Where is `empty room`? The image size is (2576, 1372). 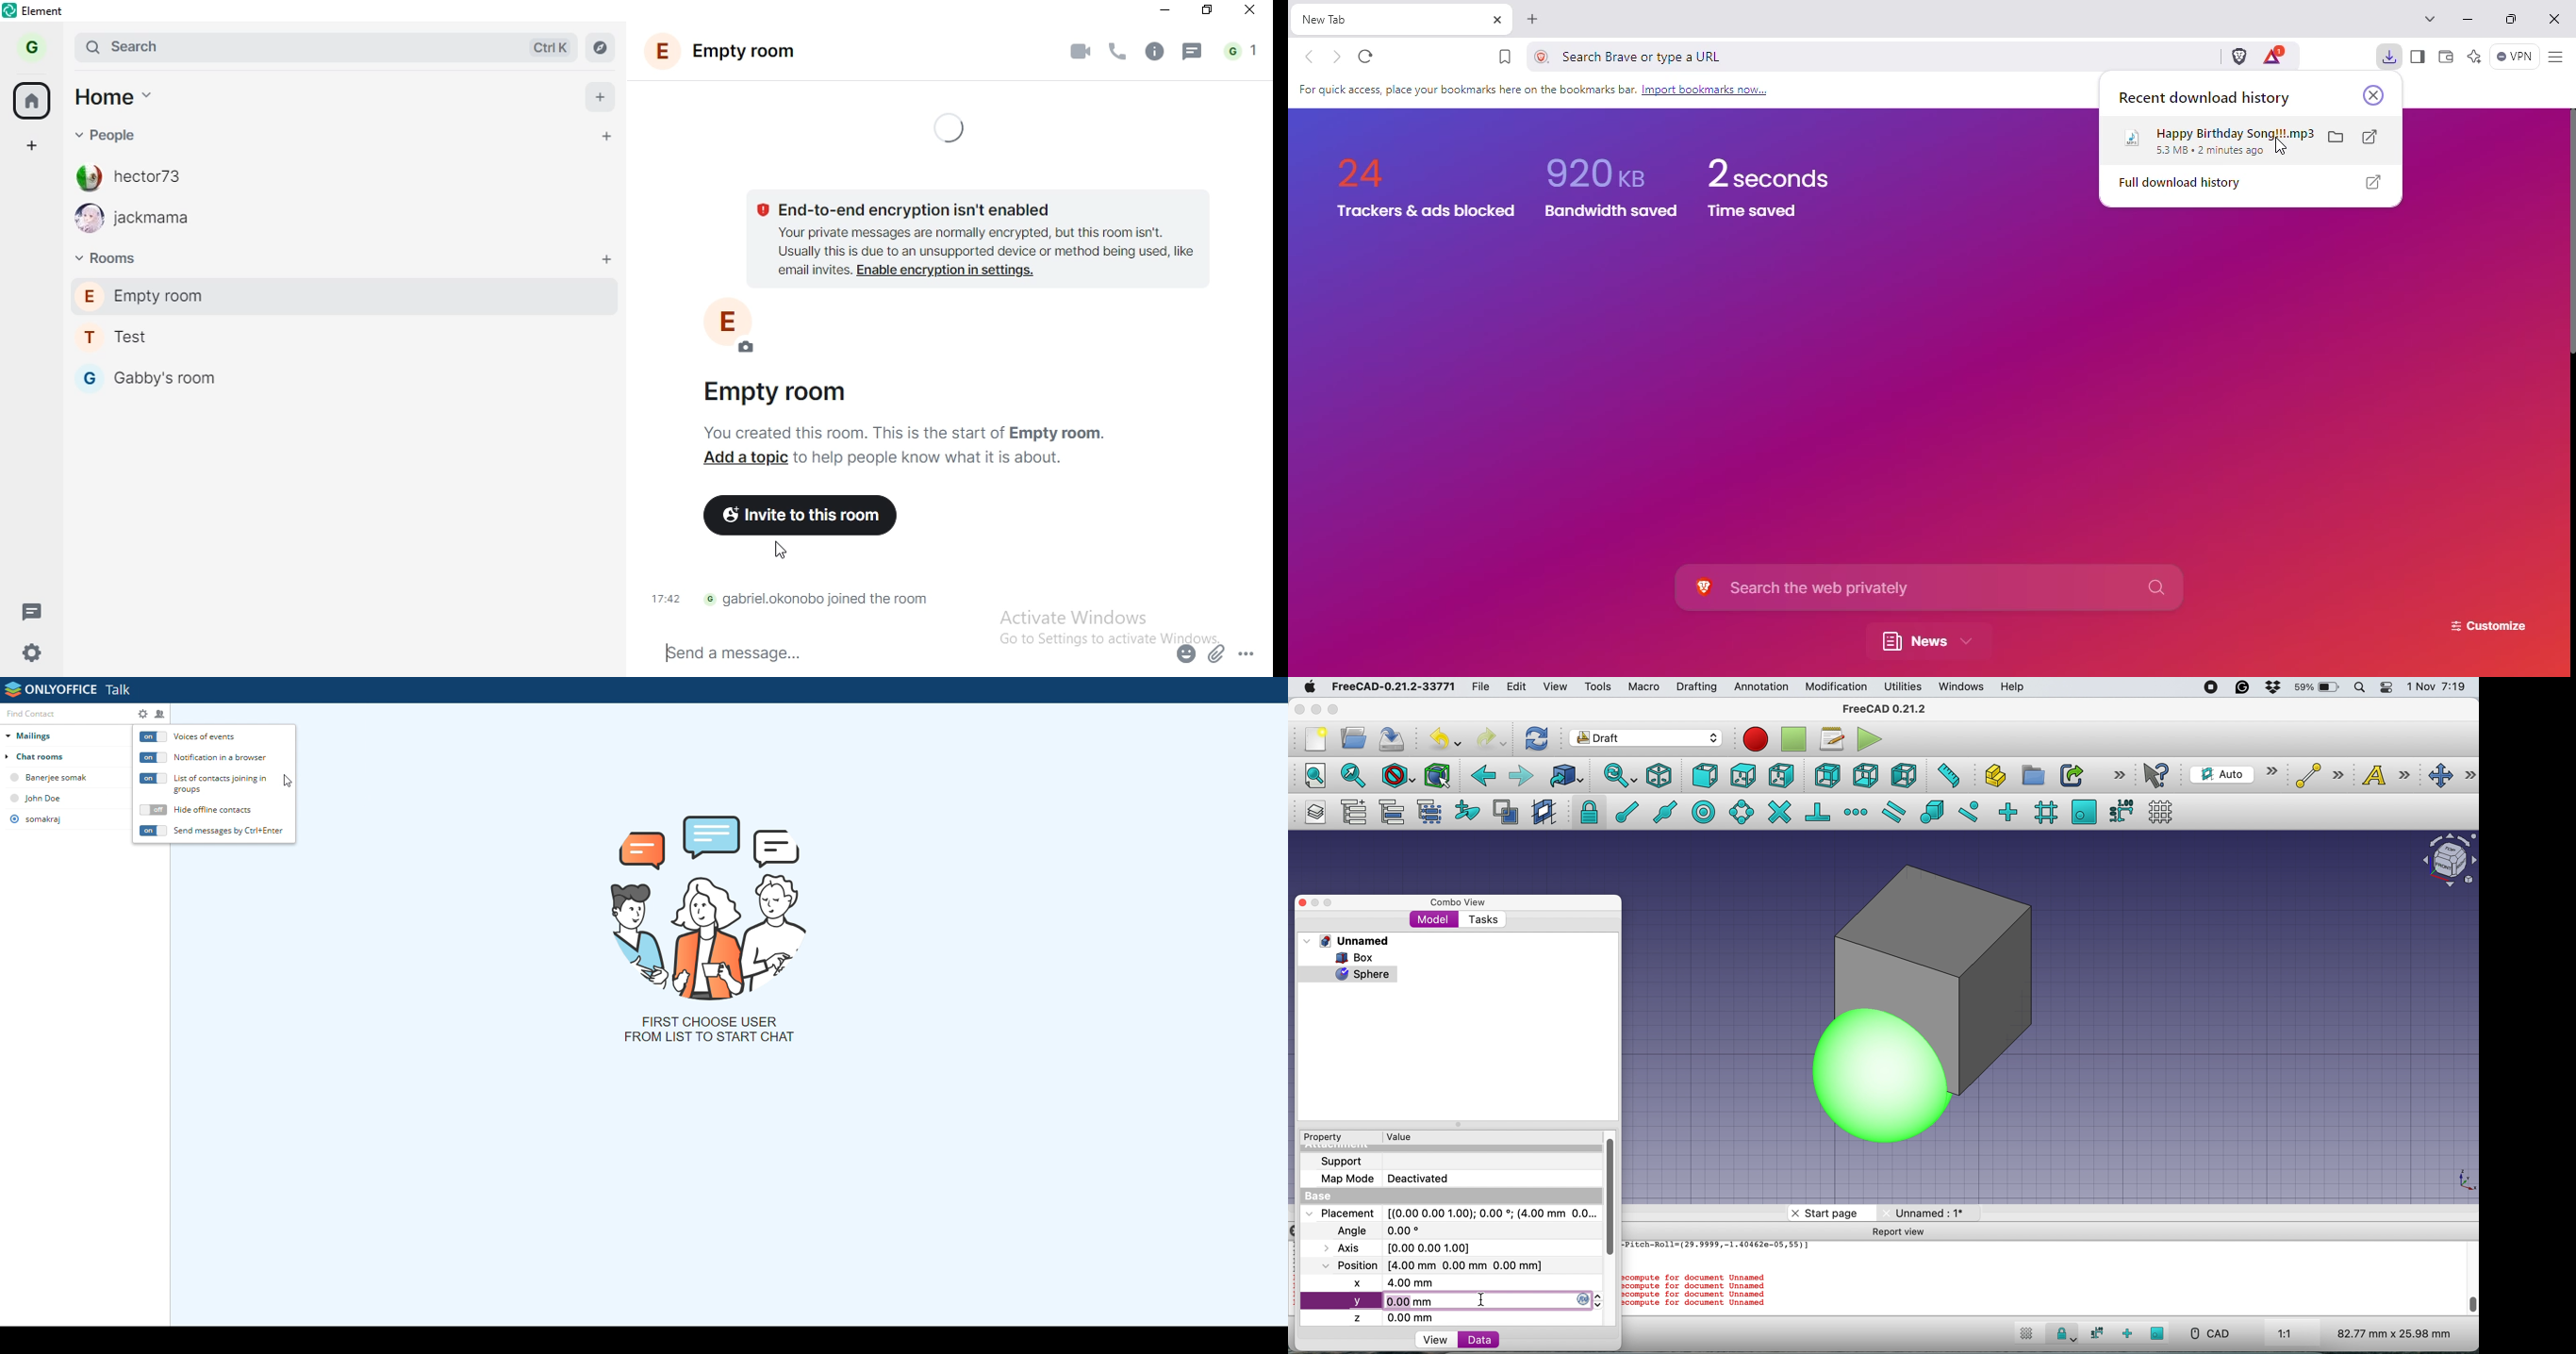
empty room is located at coordinates (733, 47).